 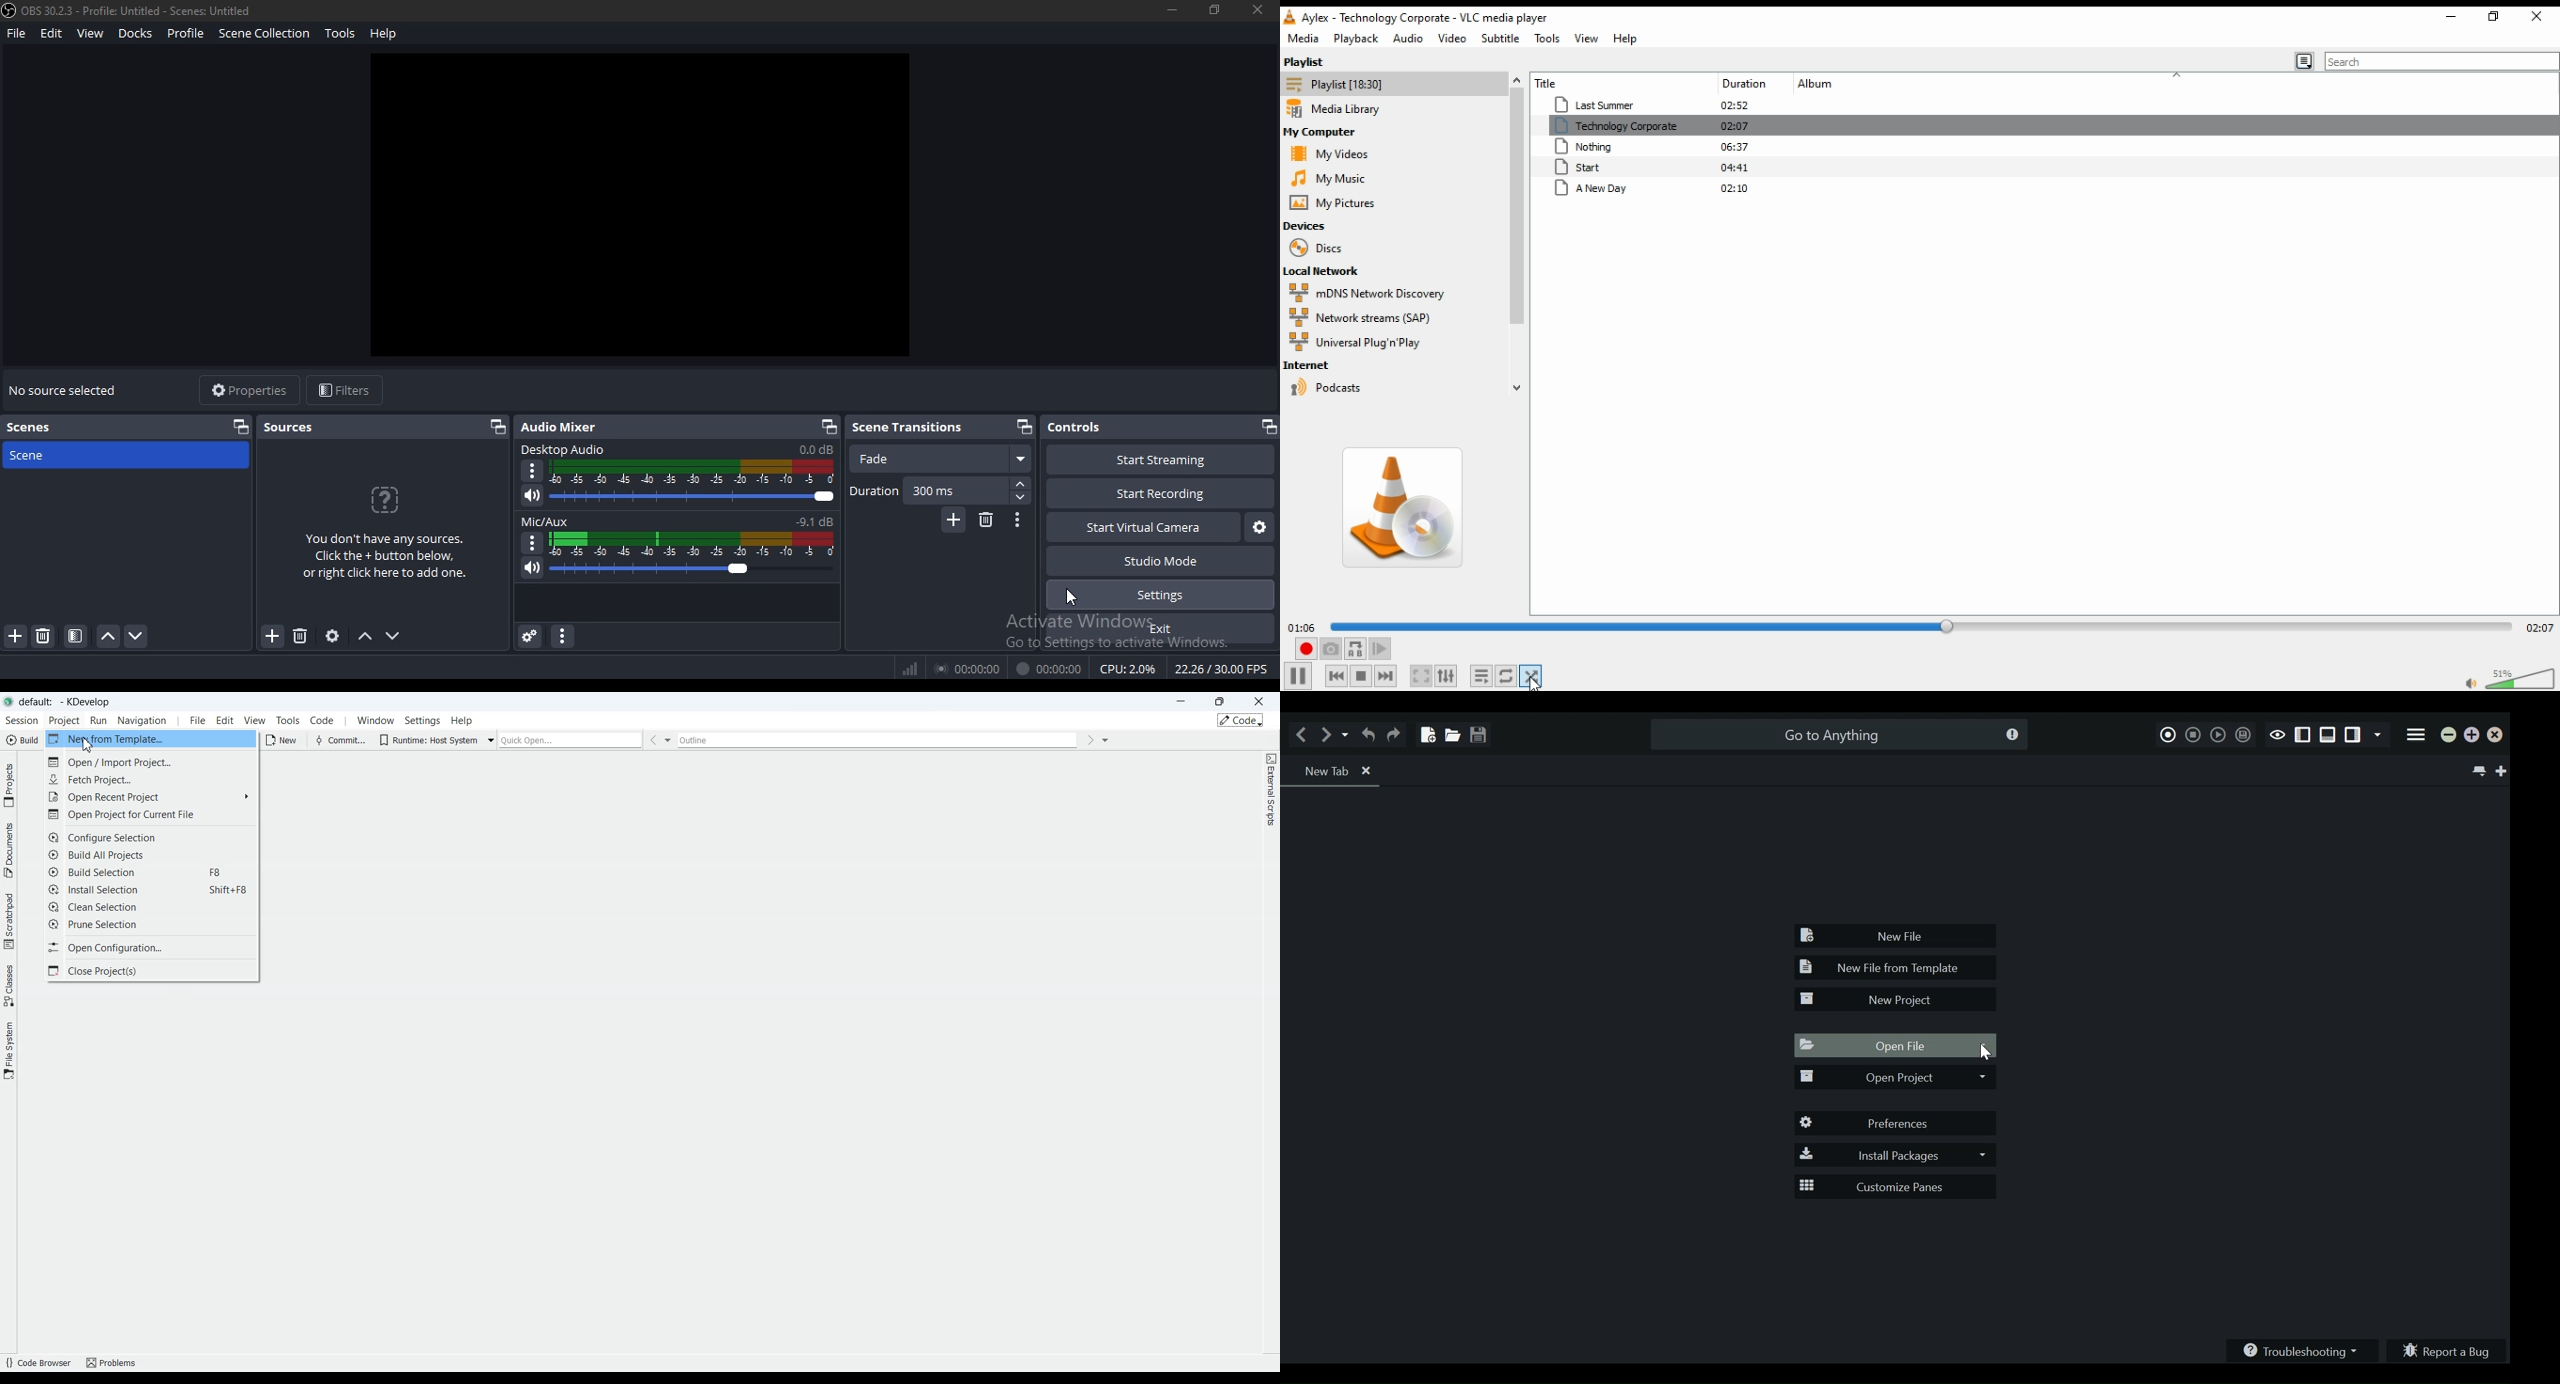 What do you see at coordinates (1547, 41) in the screenshot?
I see `tools` at bounding box center [1547, 41].